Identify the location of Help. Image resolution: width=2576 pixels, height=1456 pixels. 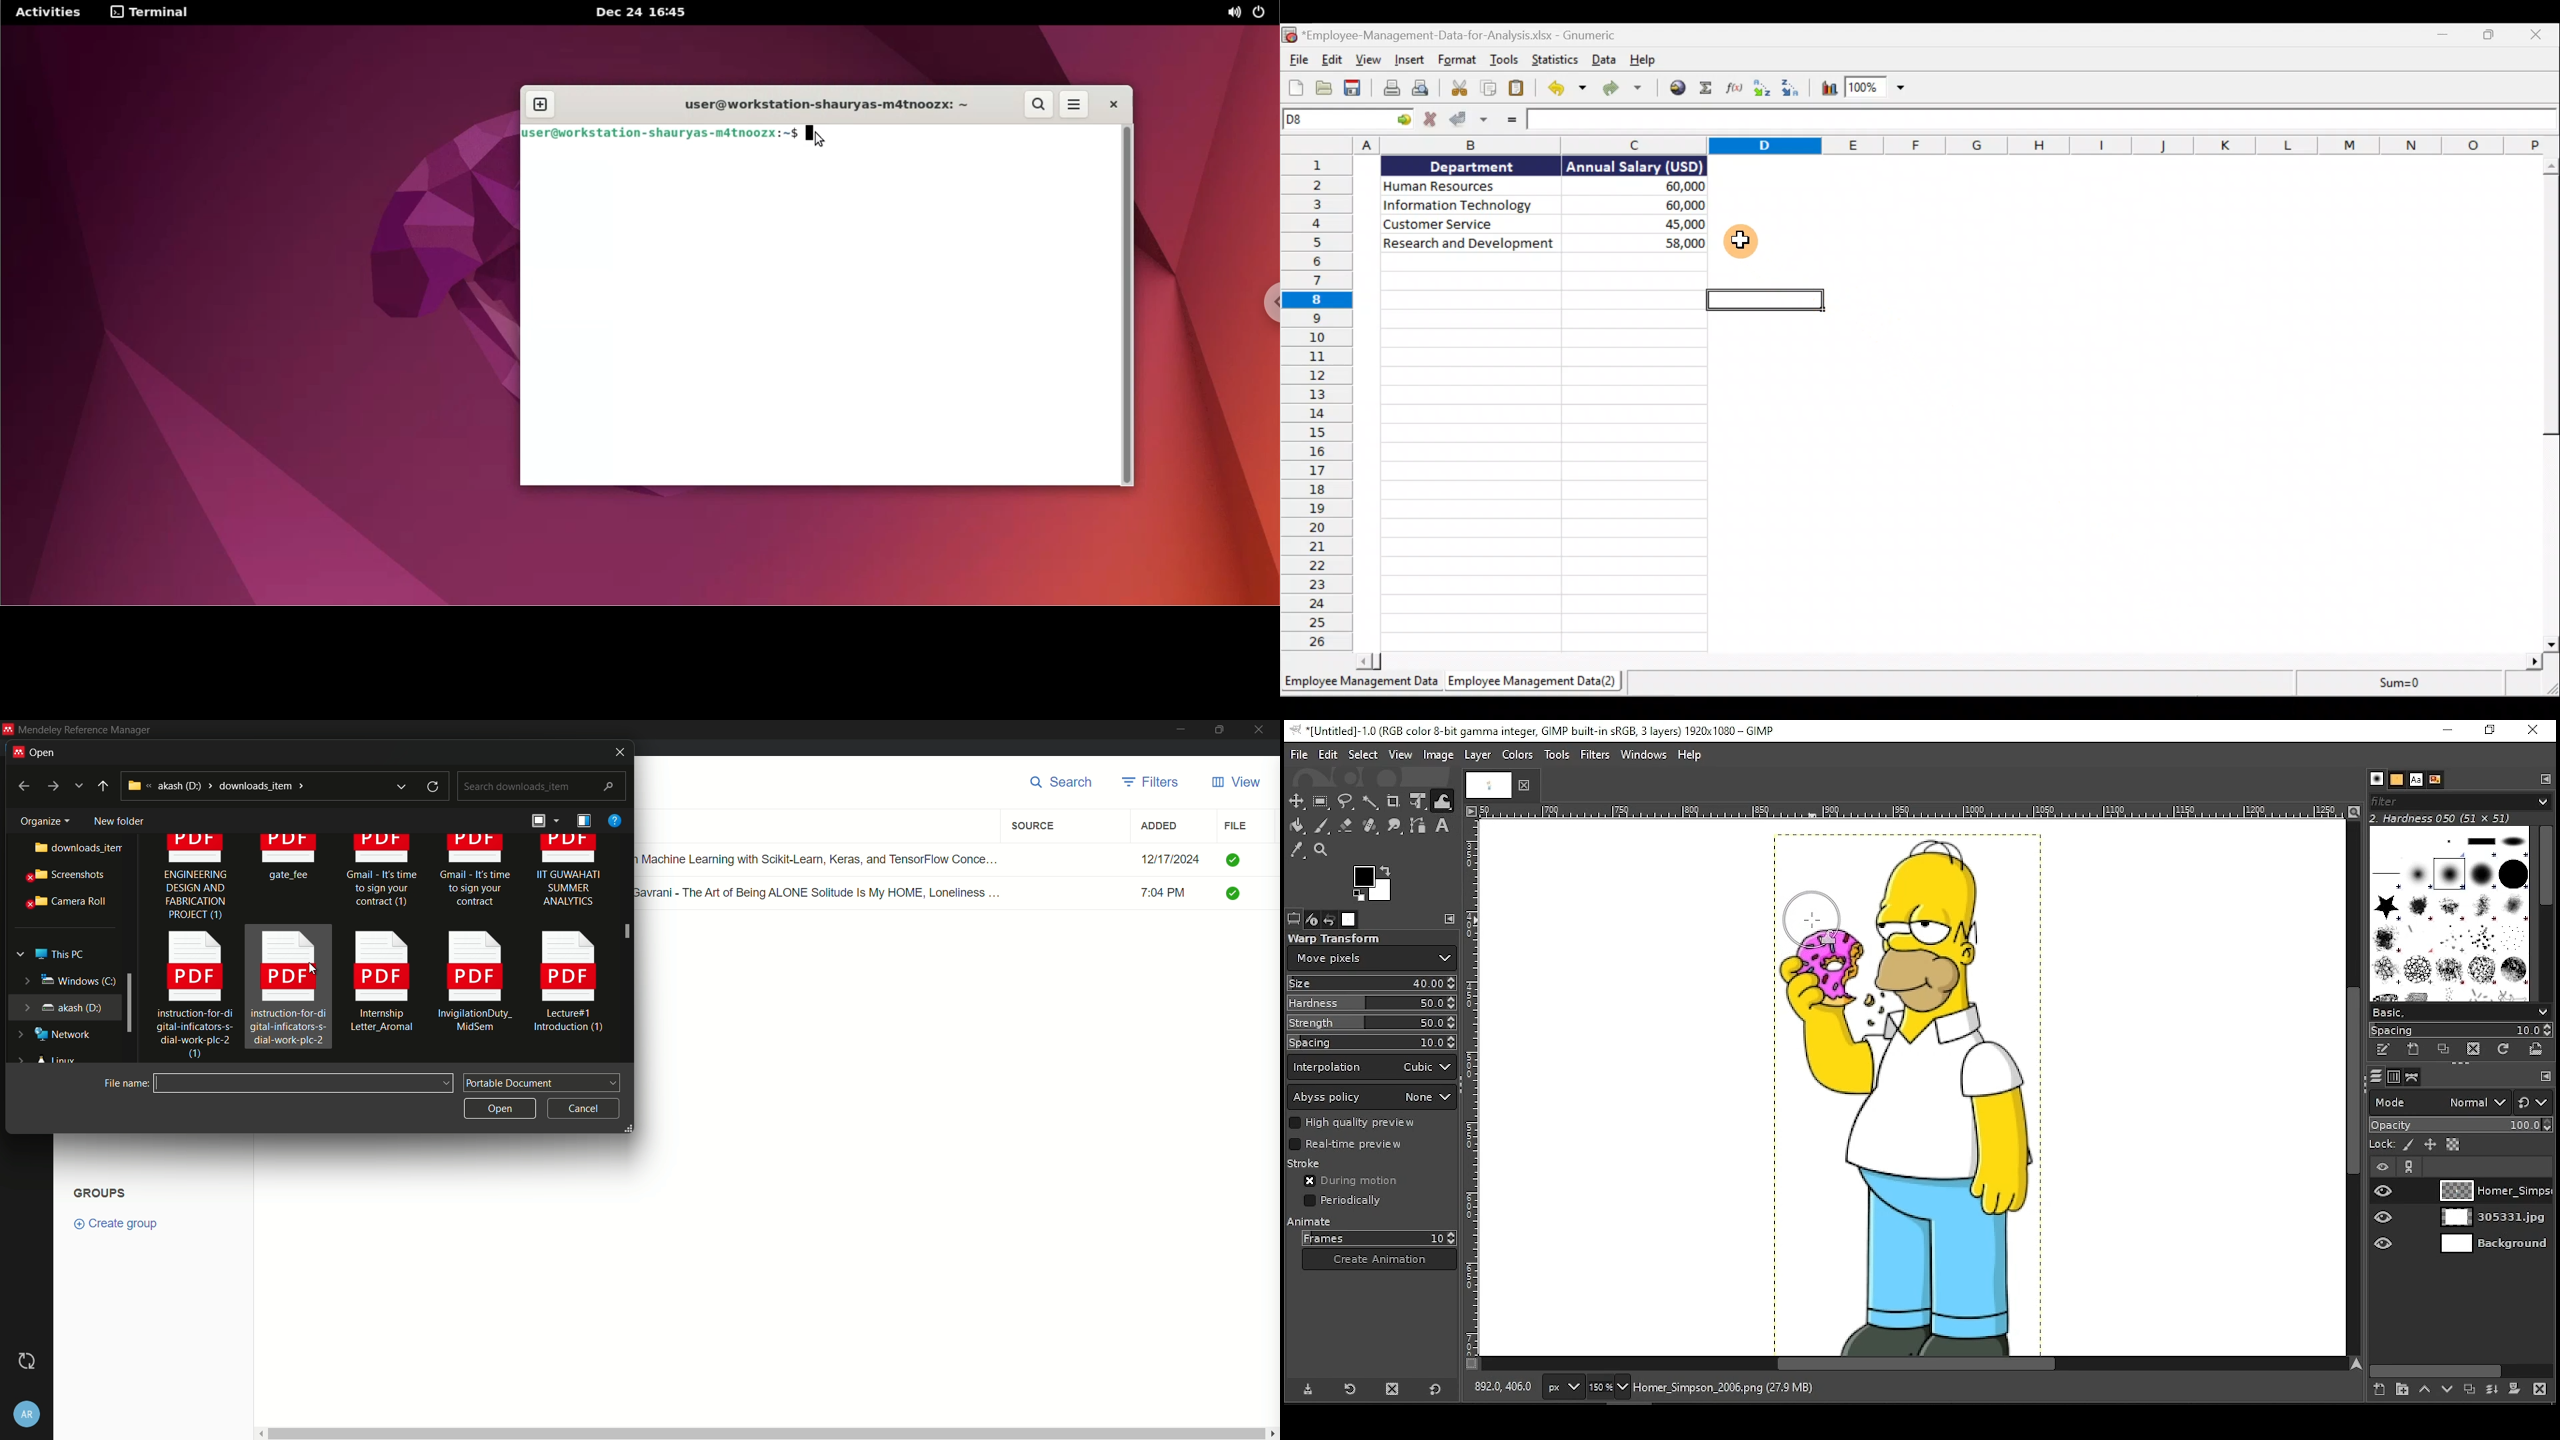
(1642, 61).